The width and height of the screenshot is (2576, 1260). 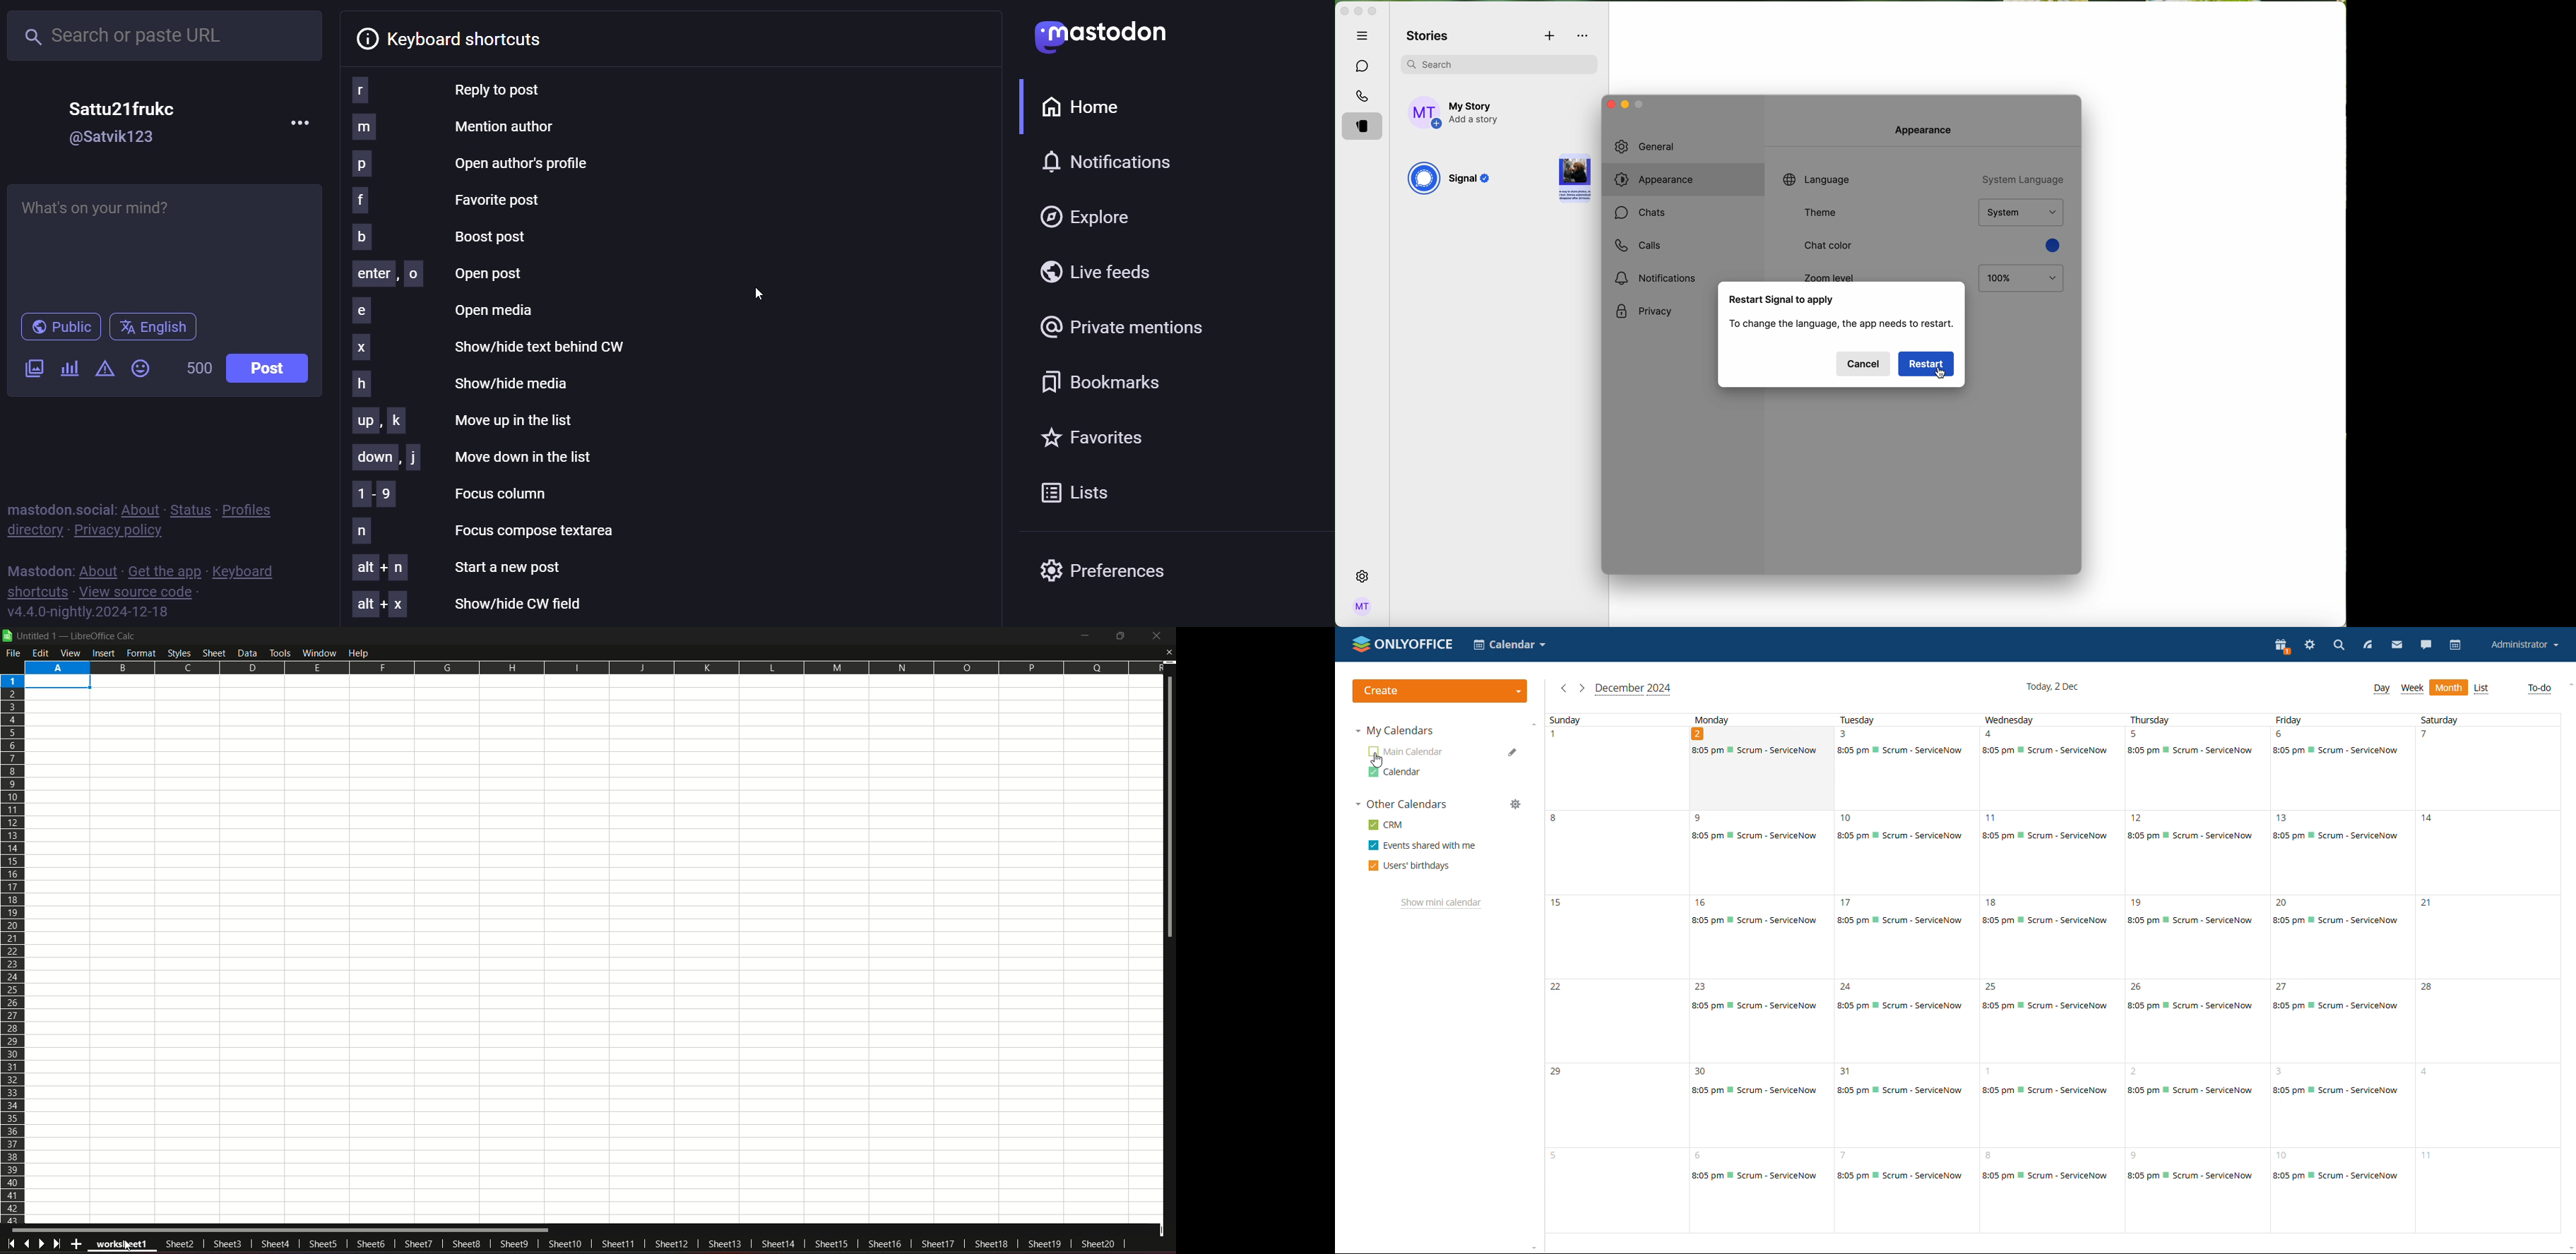 What do you see at coordinates (15, 653) in the screenshot?
I see `file` at bounding box center [15, 653].